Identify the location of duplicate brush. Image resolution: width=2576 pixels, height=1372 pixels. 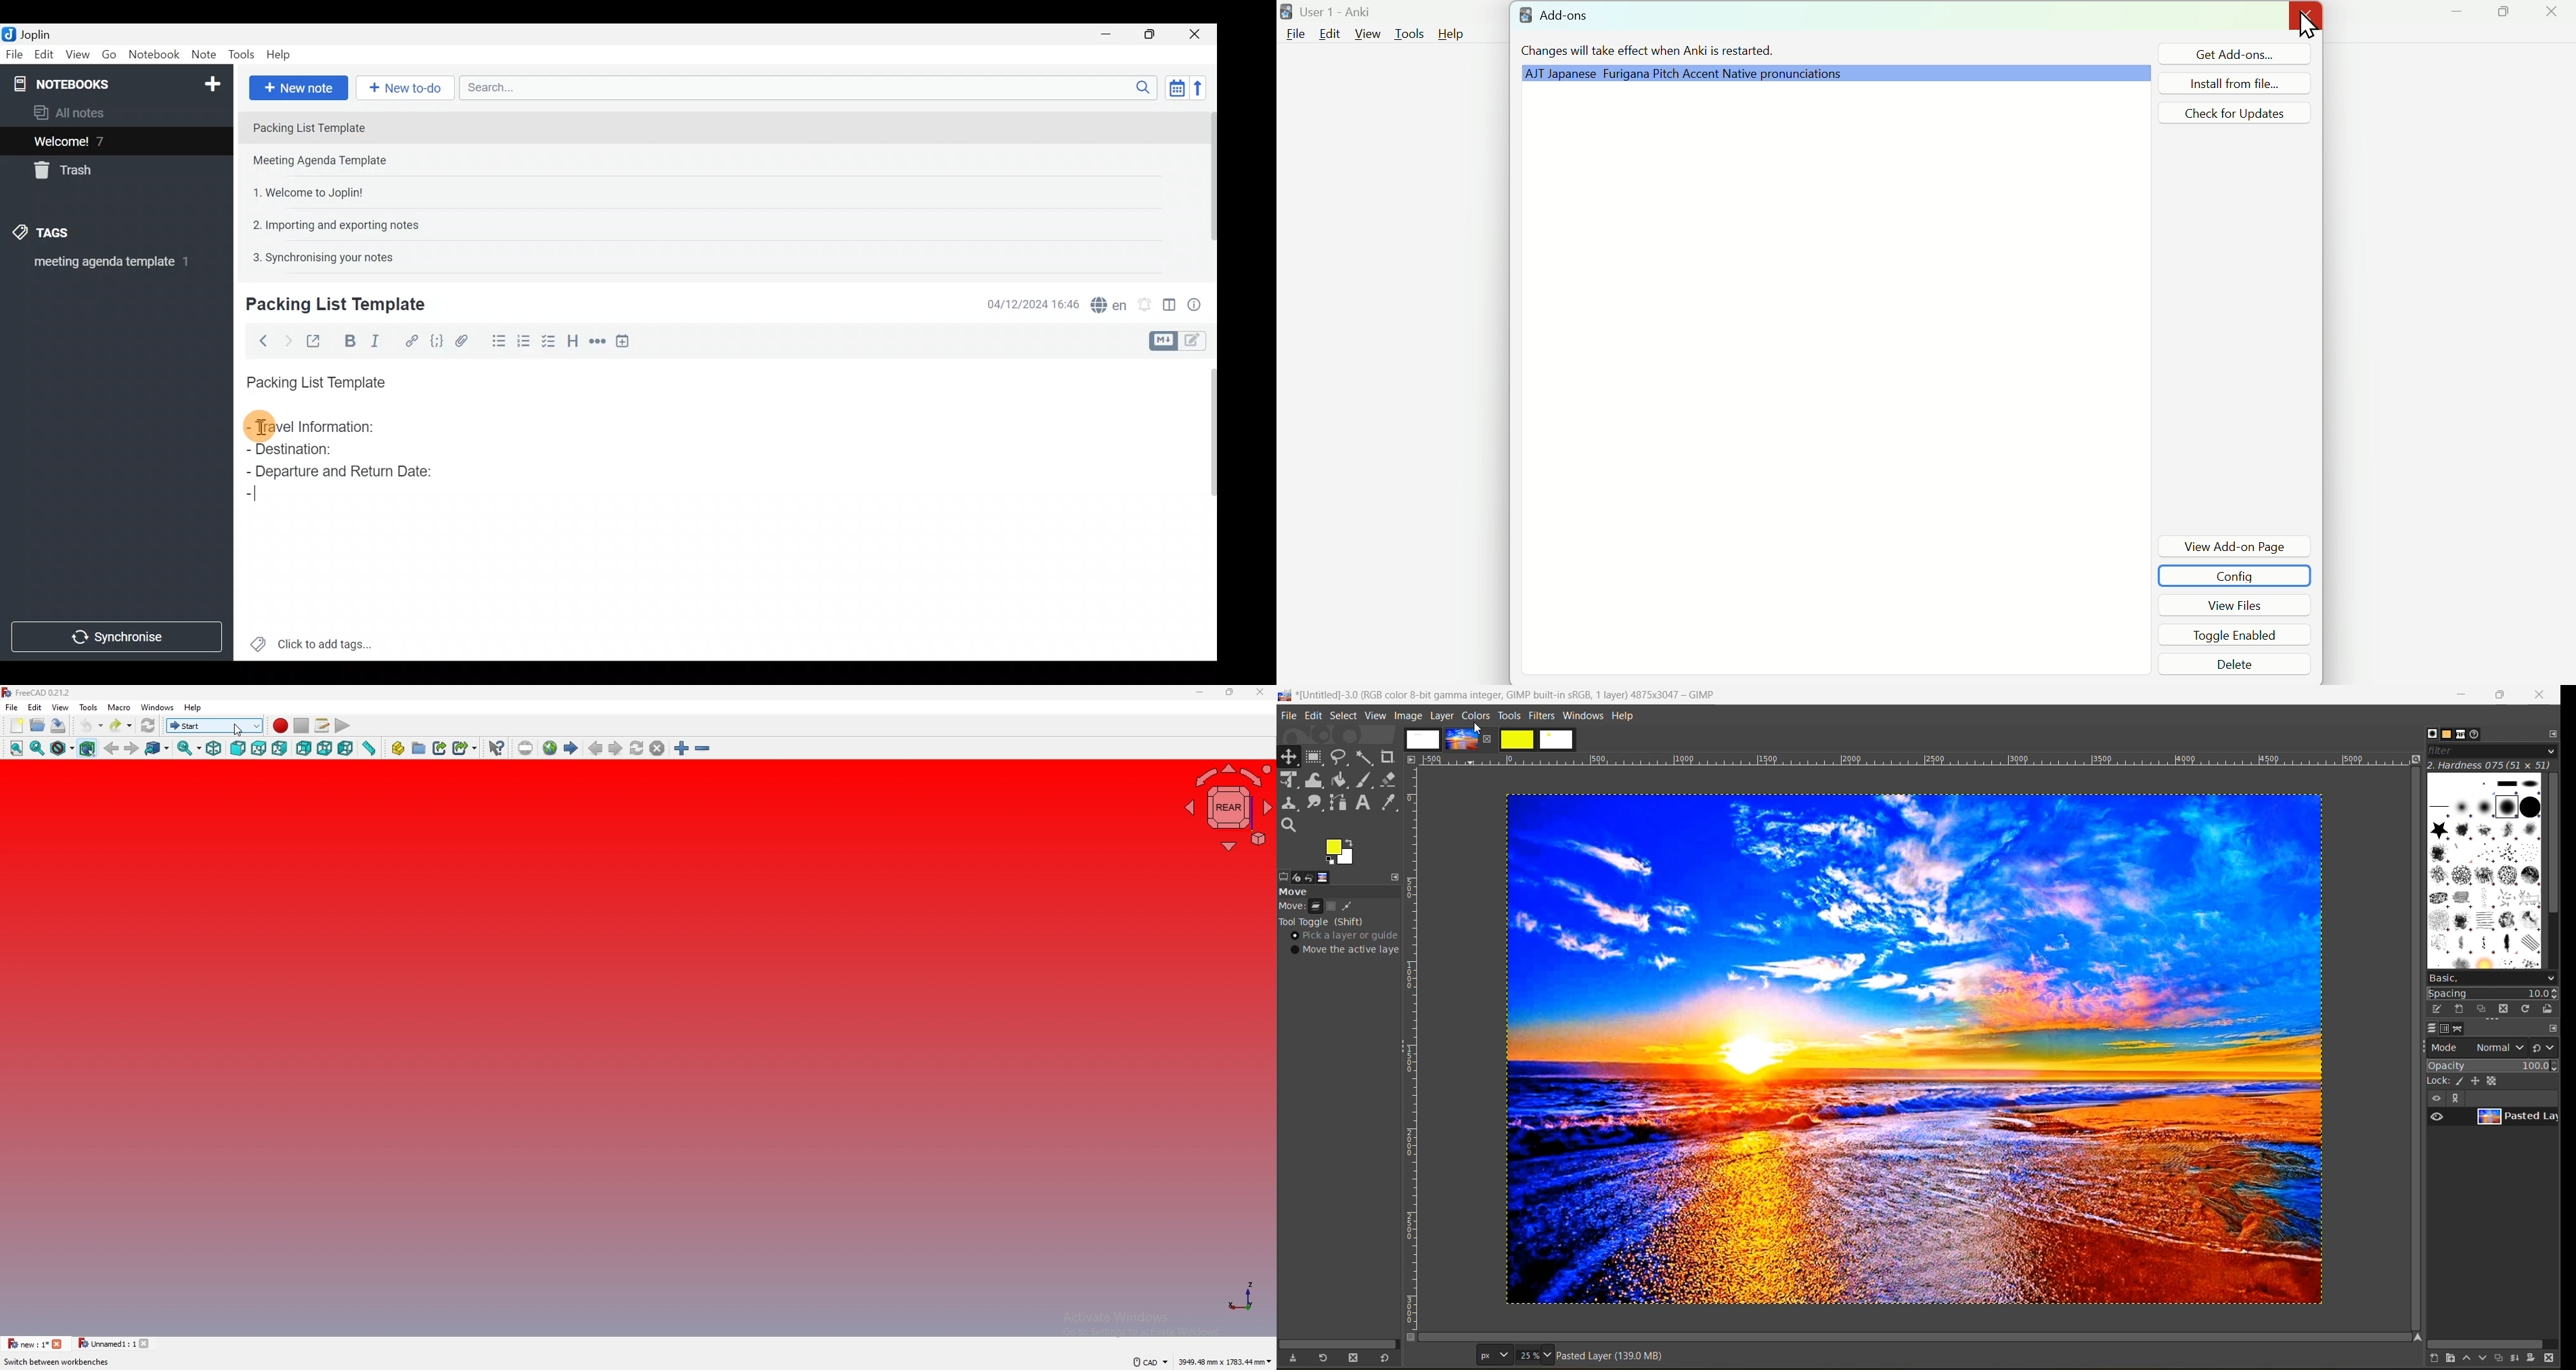
(2483, 1009).